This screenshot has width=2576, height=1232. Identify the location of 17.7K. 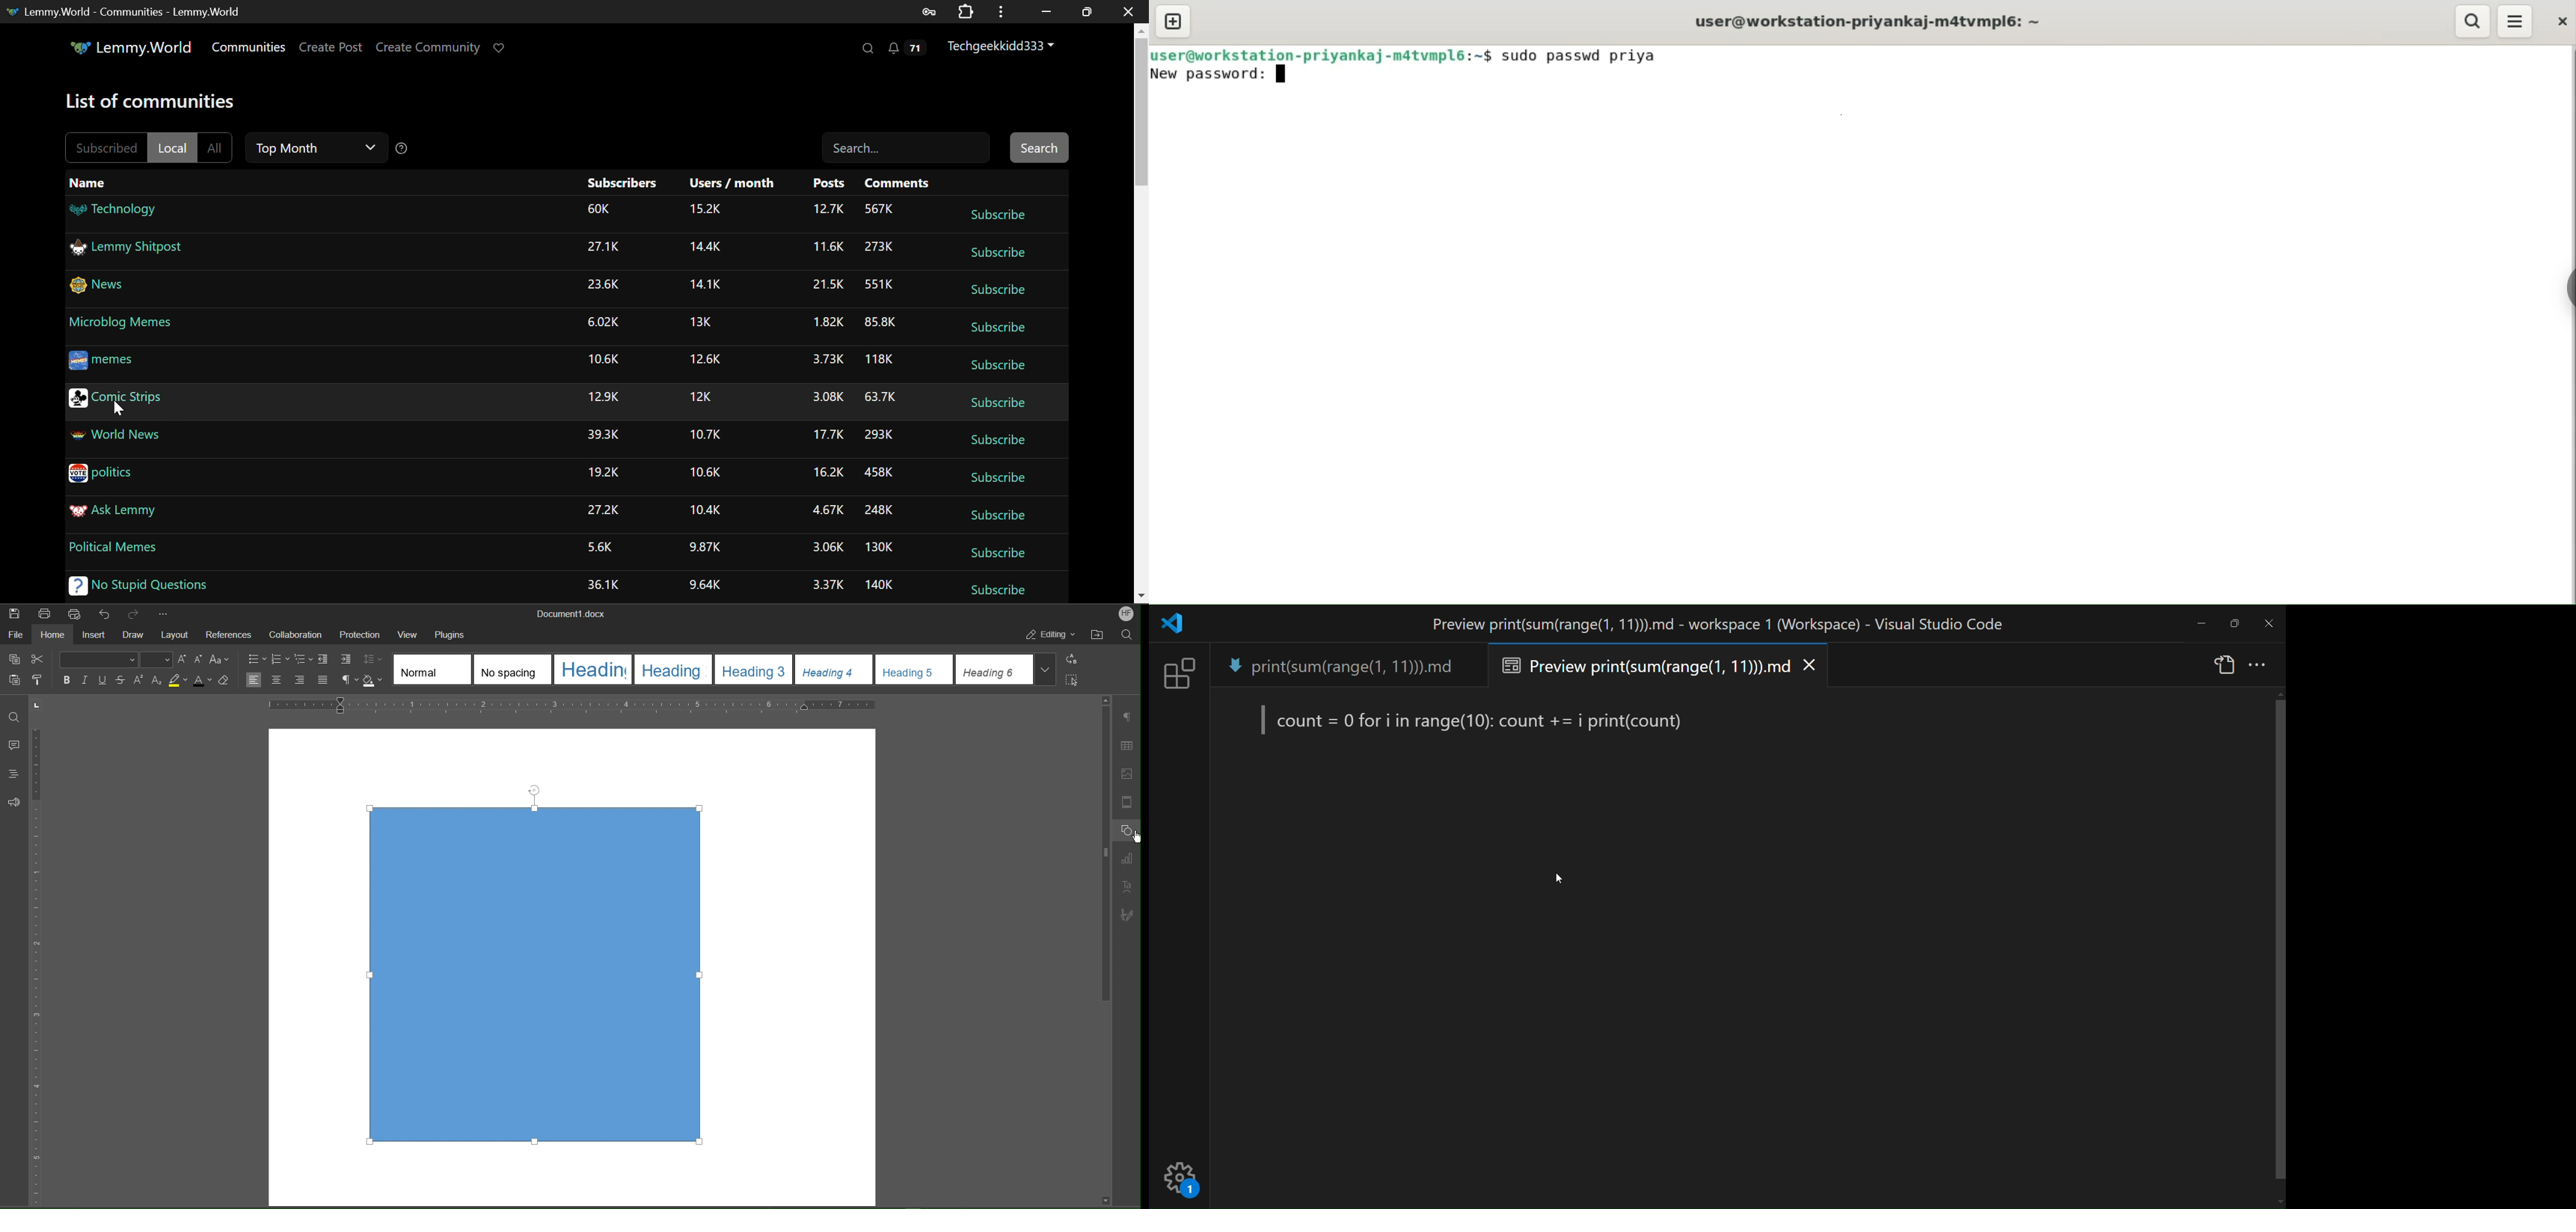
(825, 434).